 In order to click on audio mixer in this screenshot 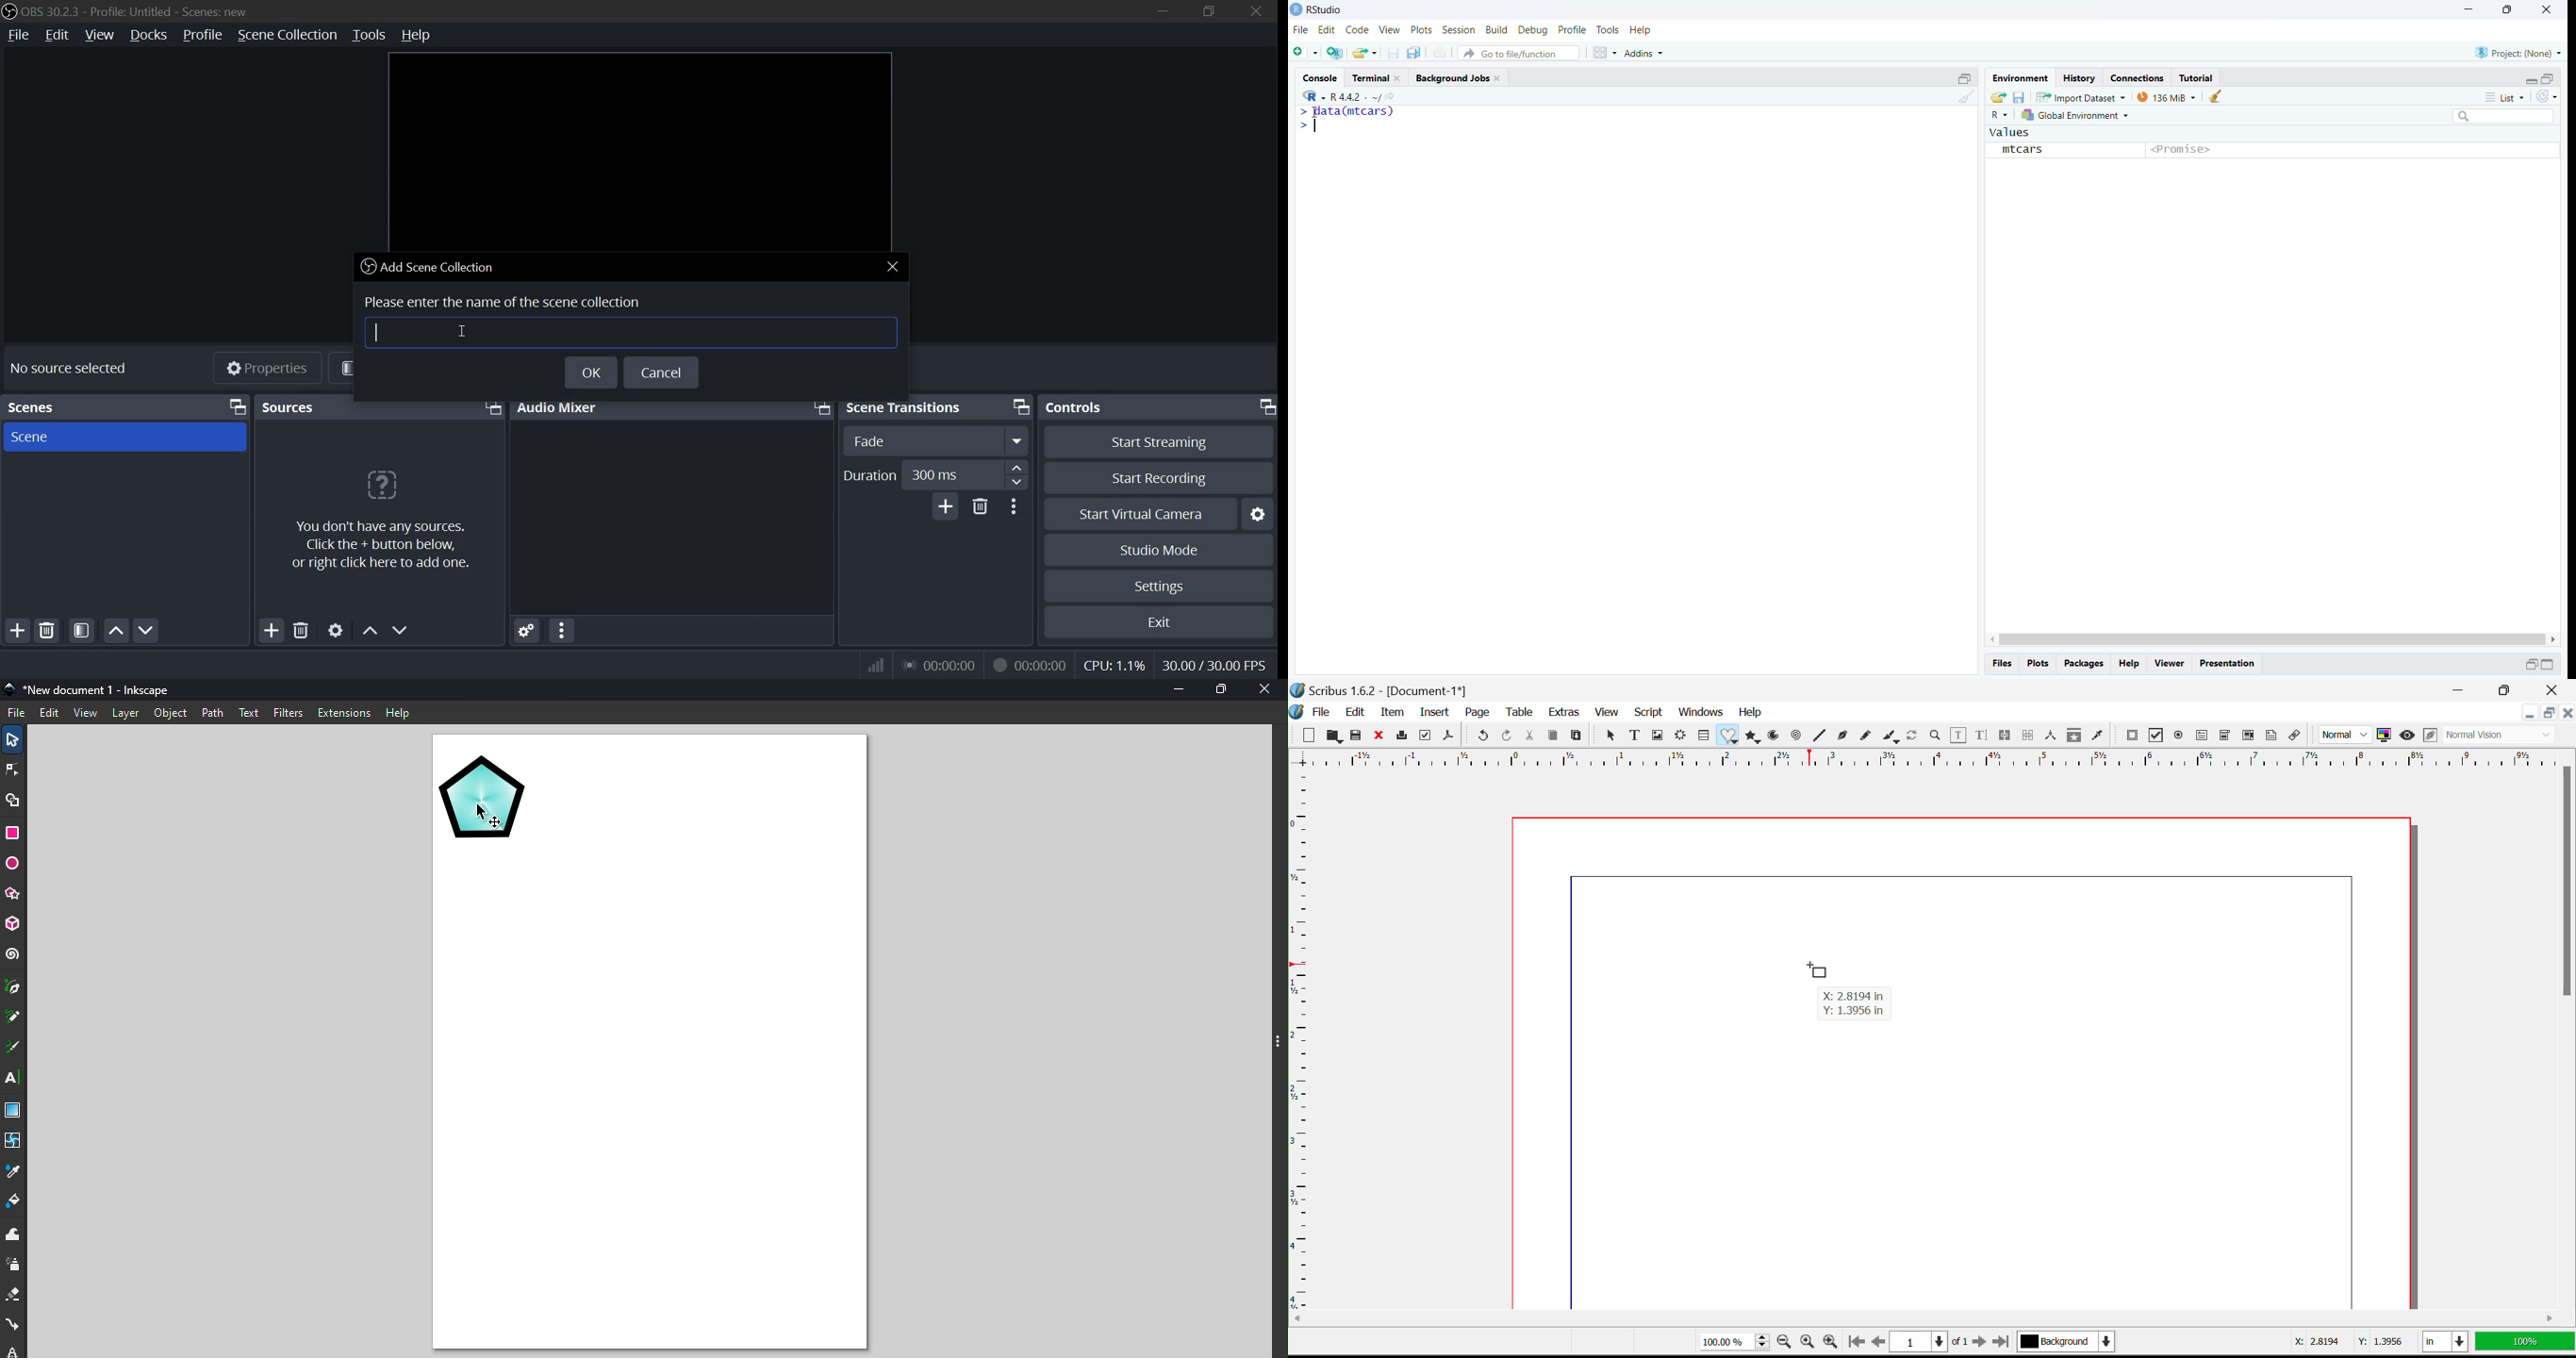, I will do `click(562, 406)`.